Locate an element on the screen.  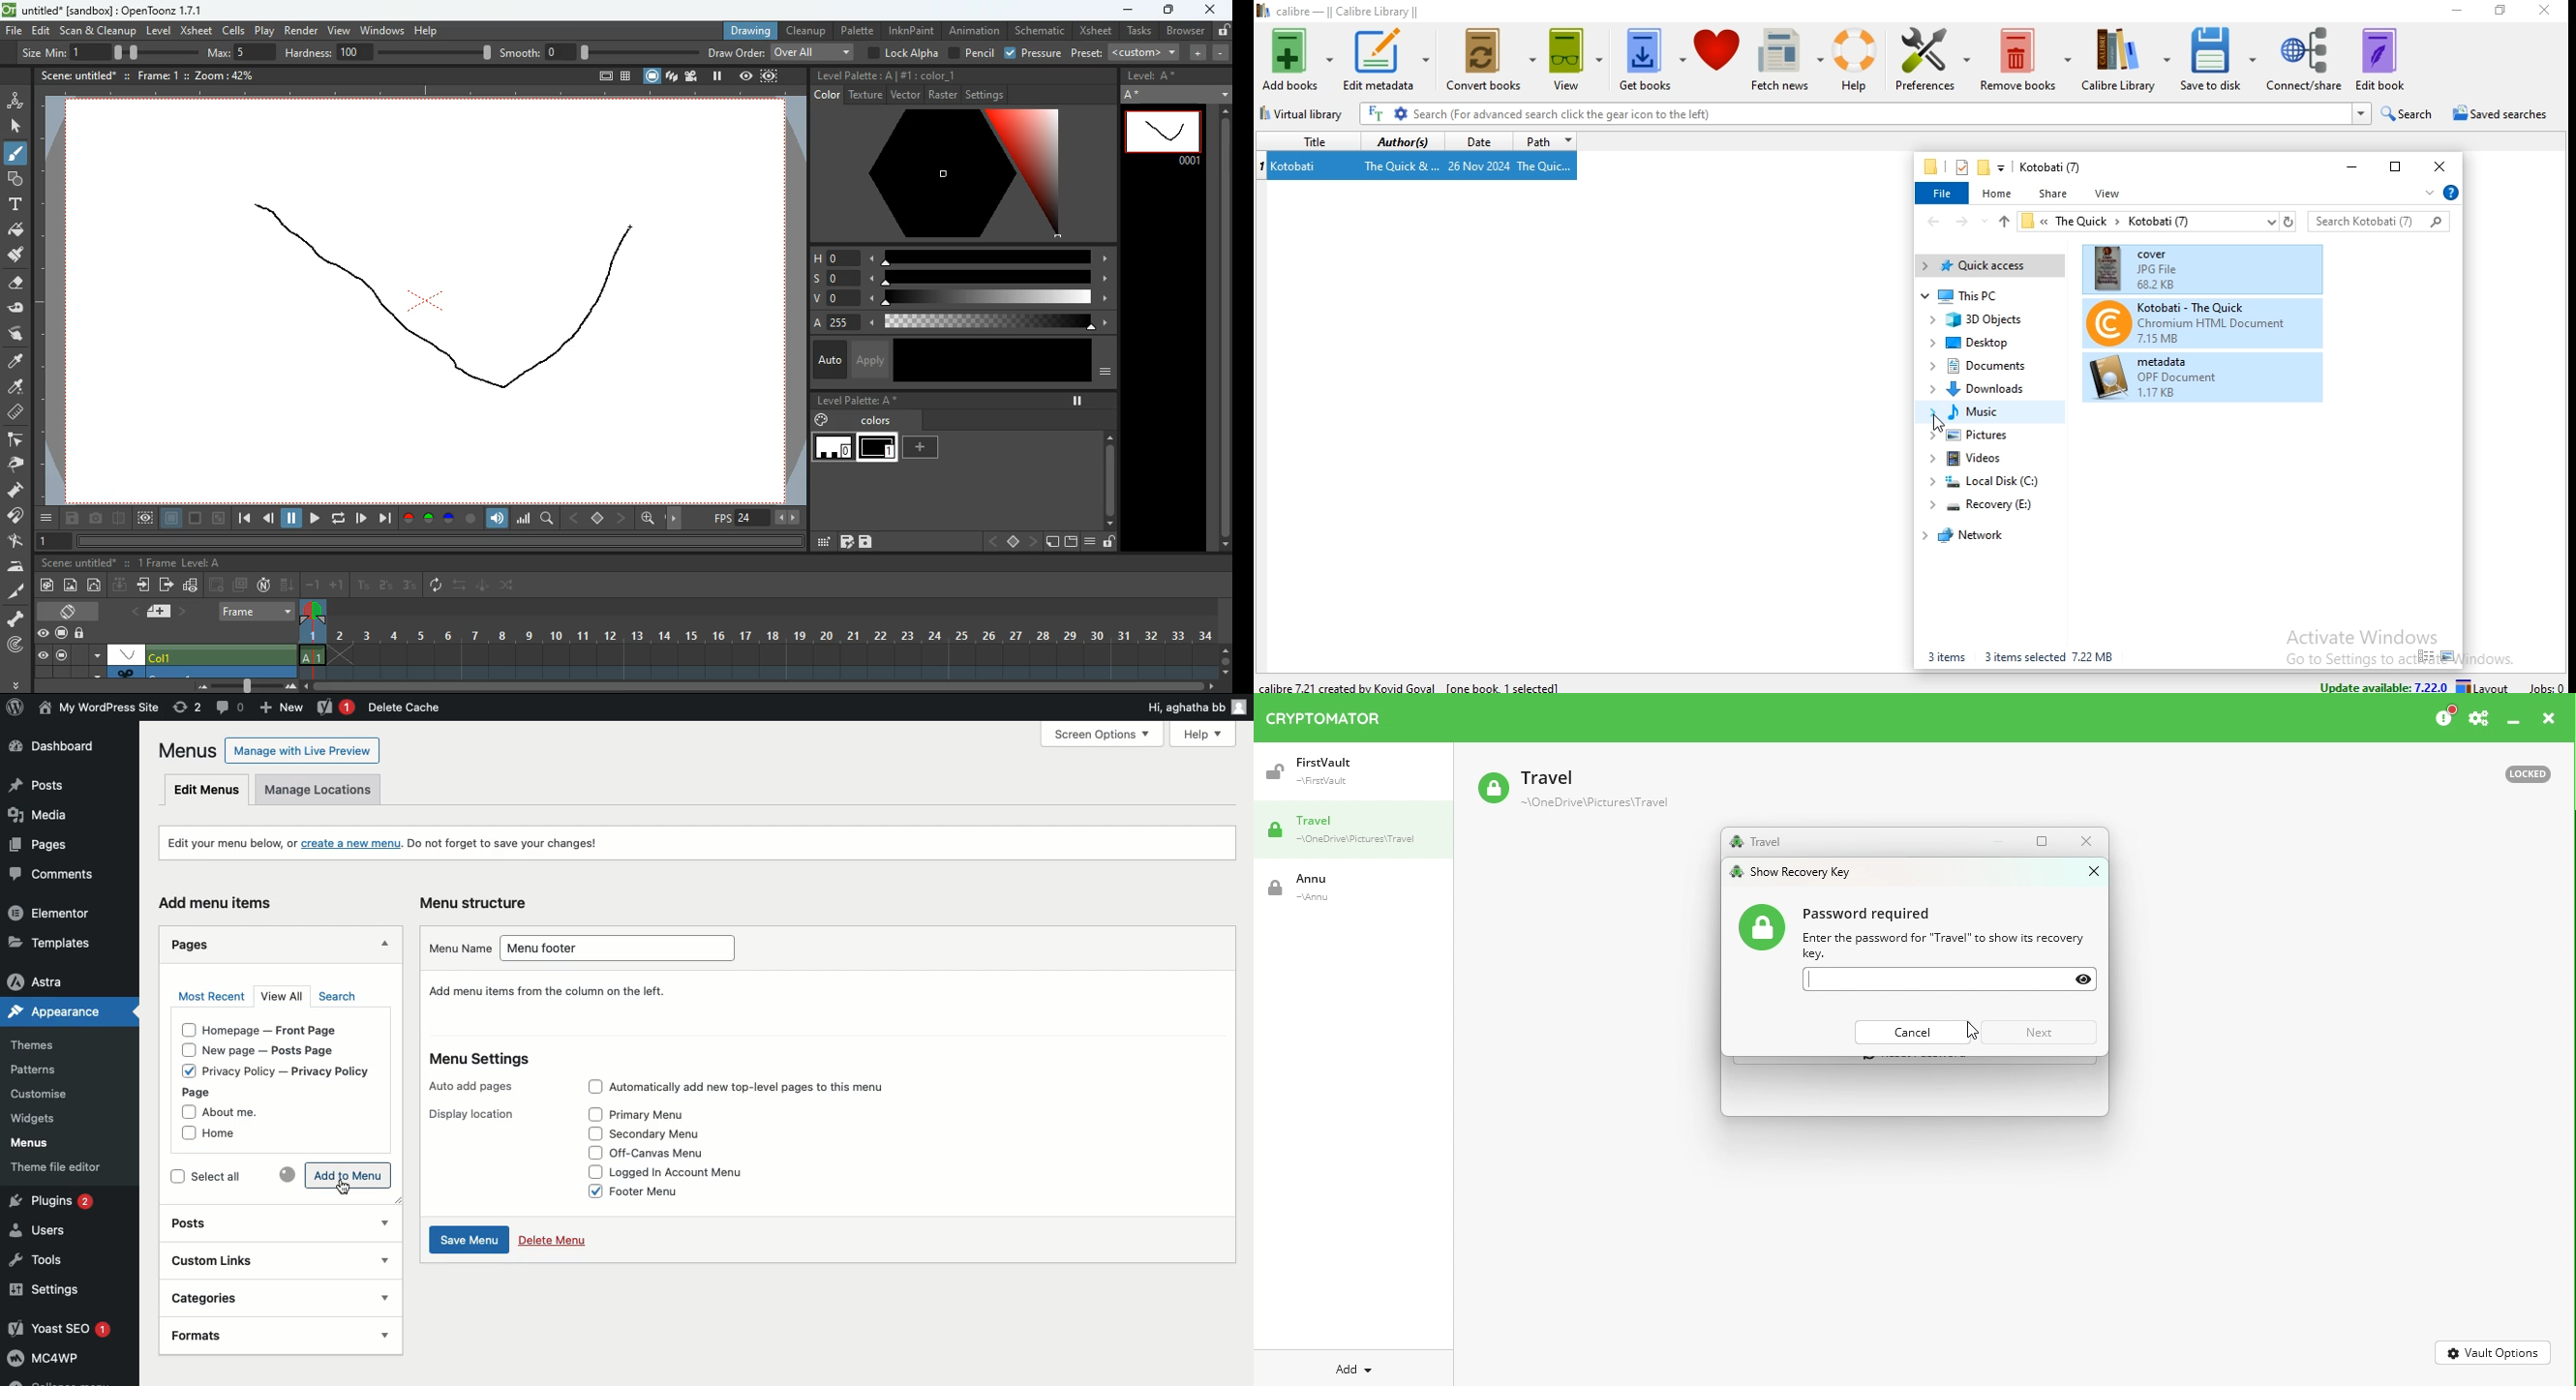
radar is located at coordinates (17, 646).